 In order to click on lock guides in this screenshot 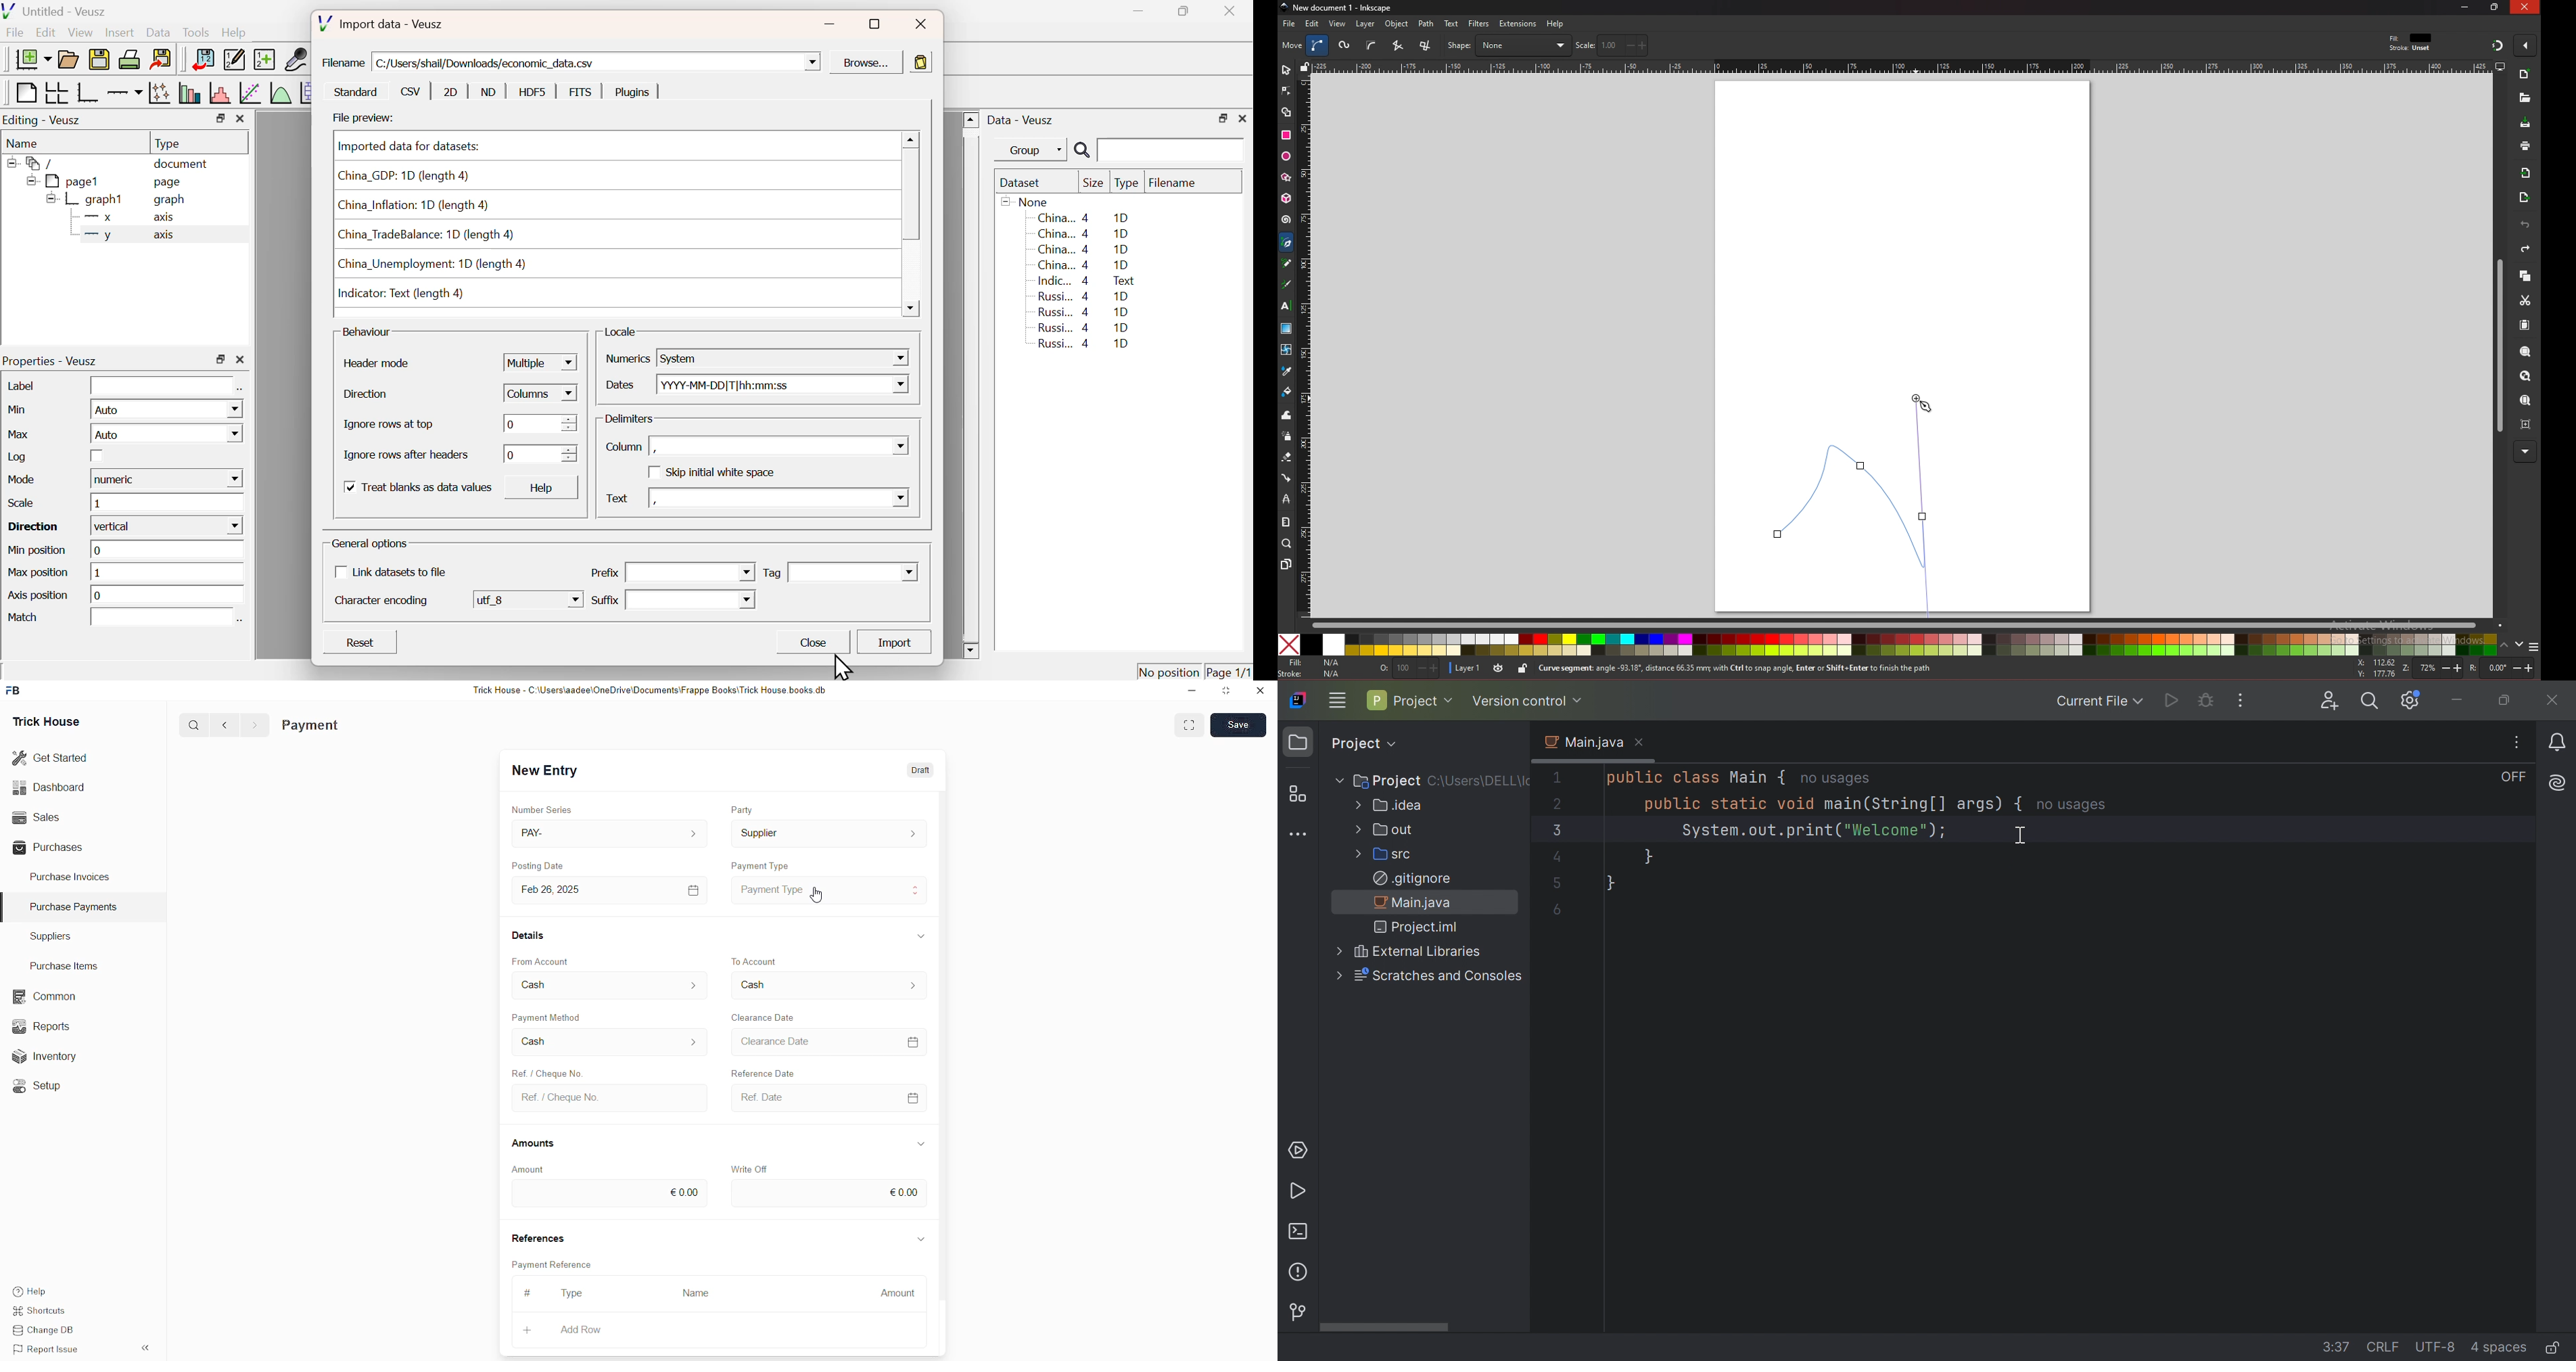, I will do `click(1304, 66)`.